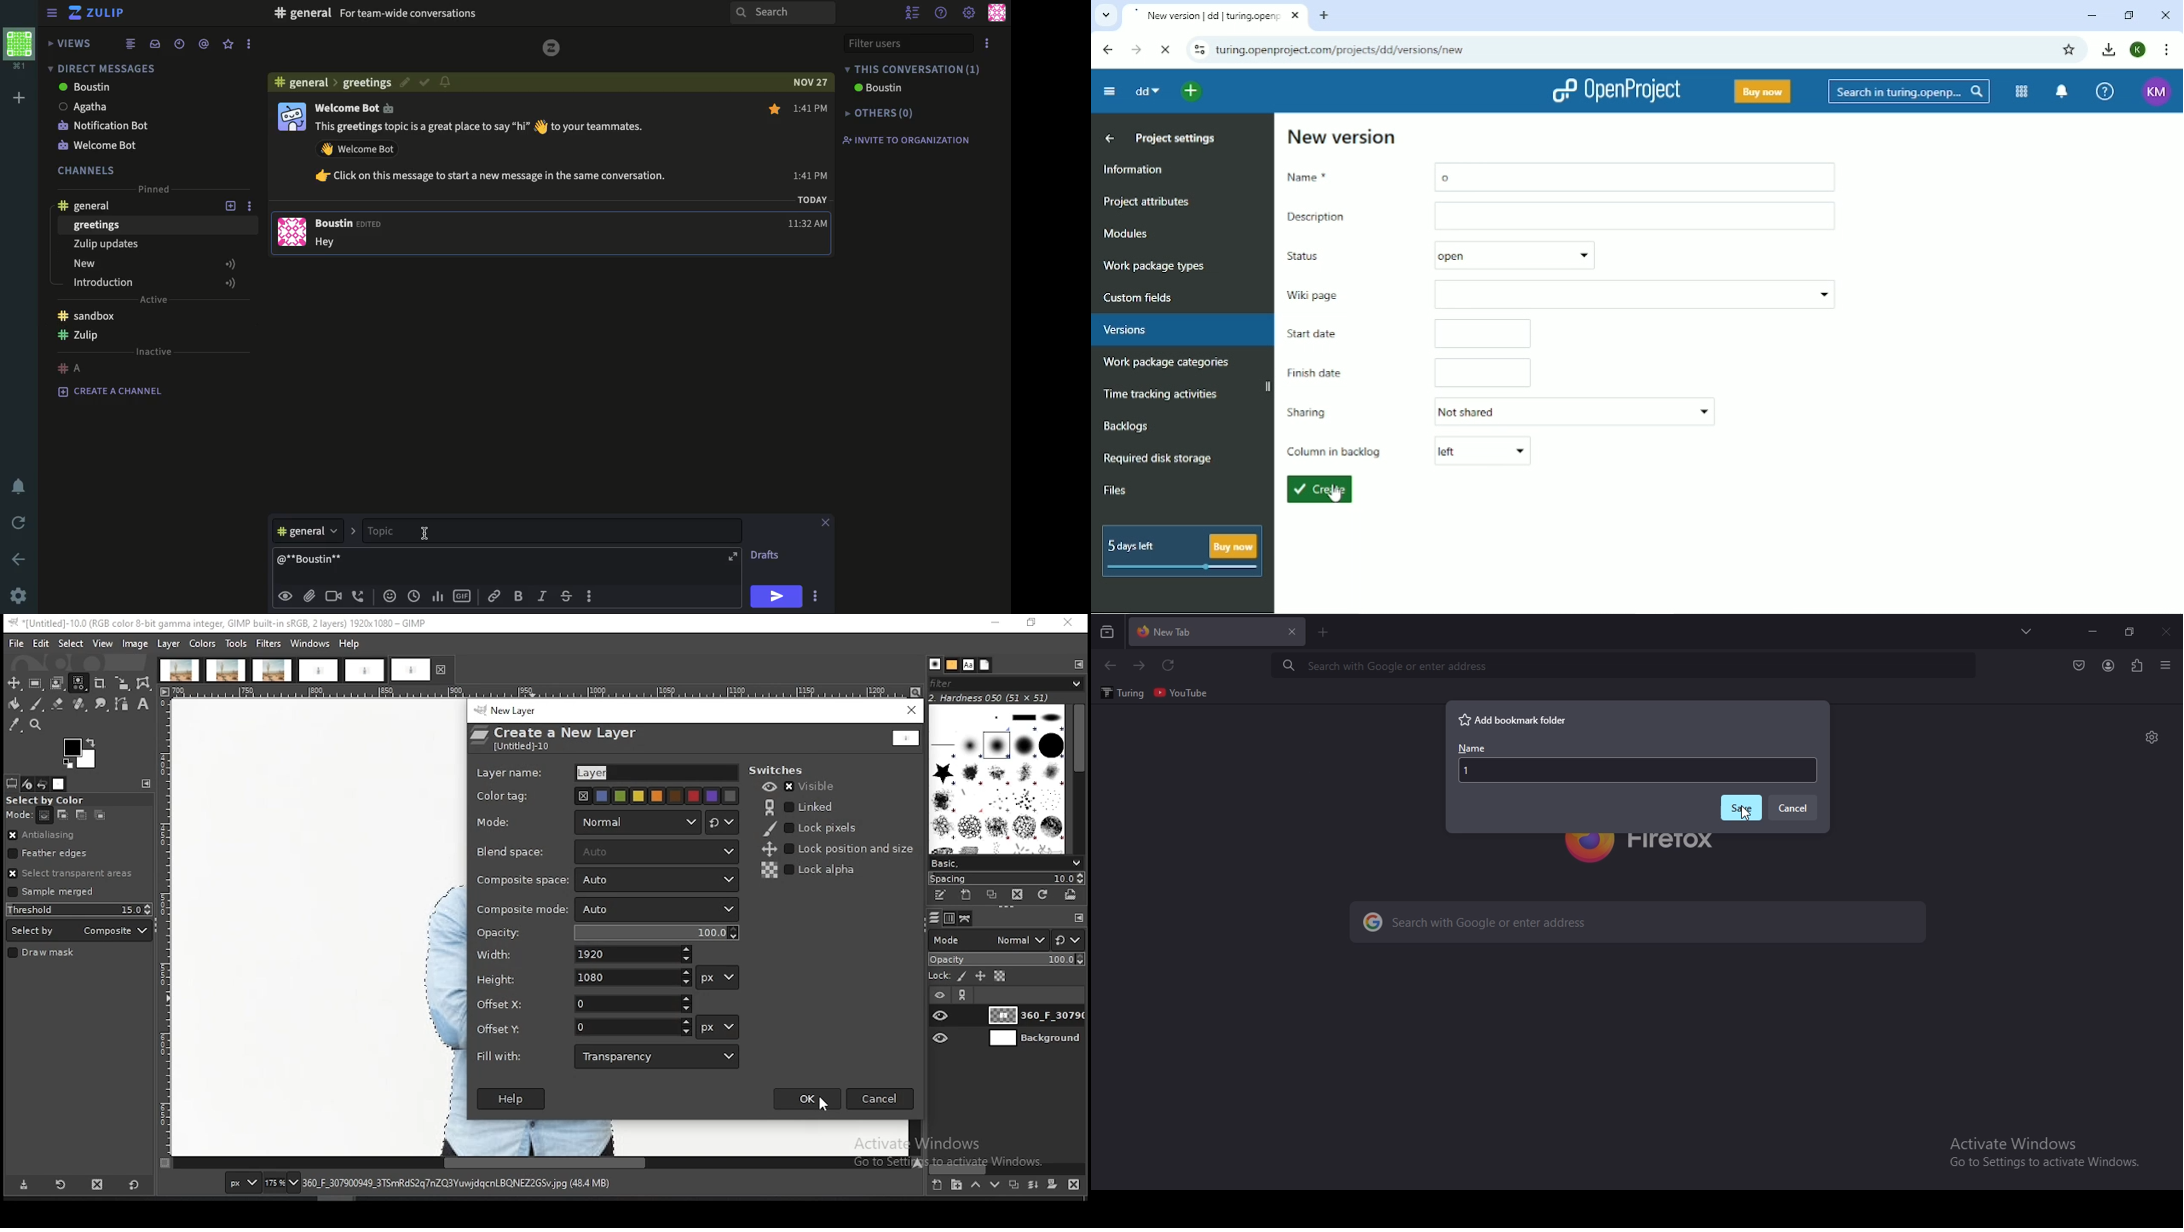  I want to click on options, so click(989, 43).